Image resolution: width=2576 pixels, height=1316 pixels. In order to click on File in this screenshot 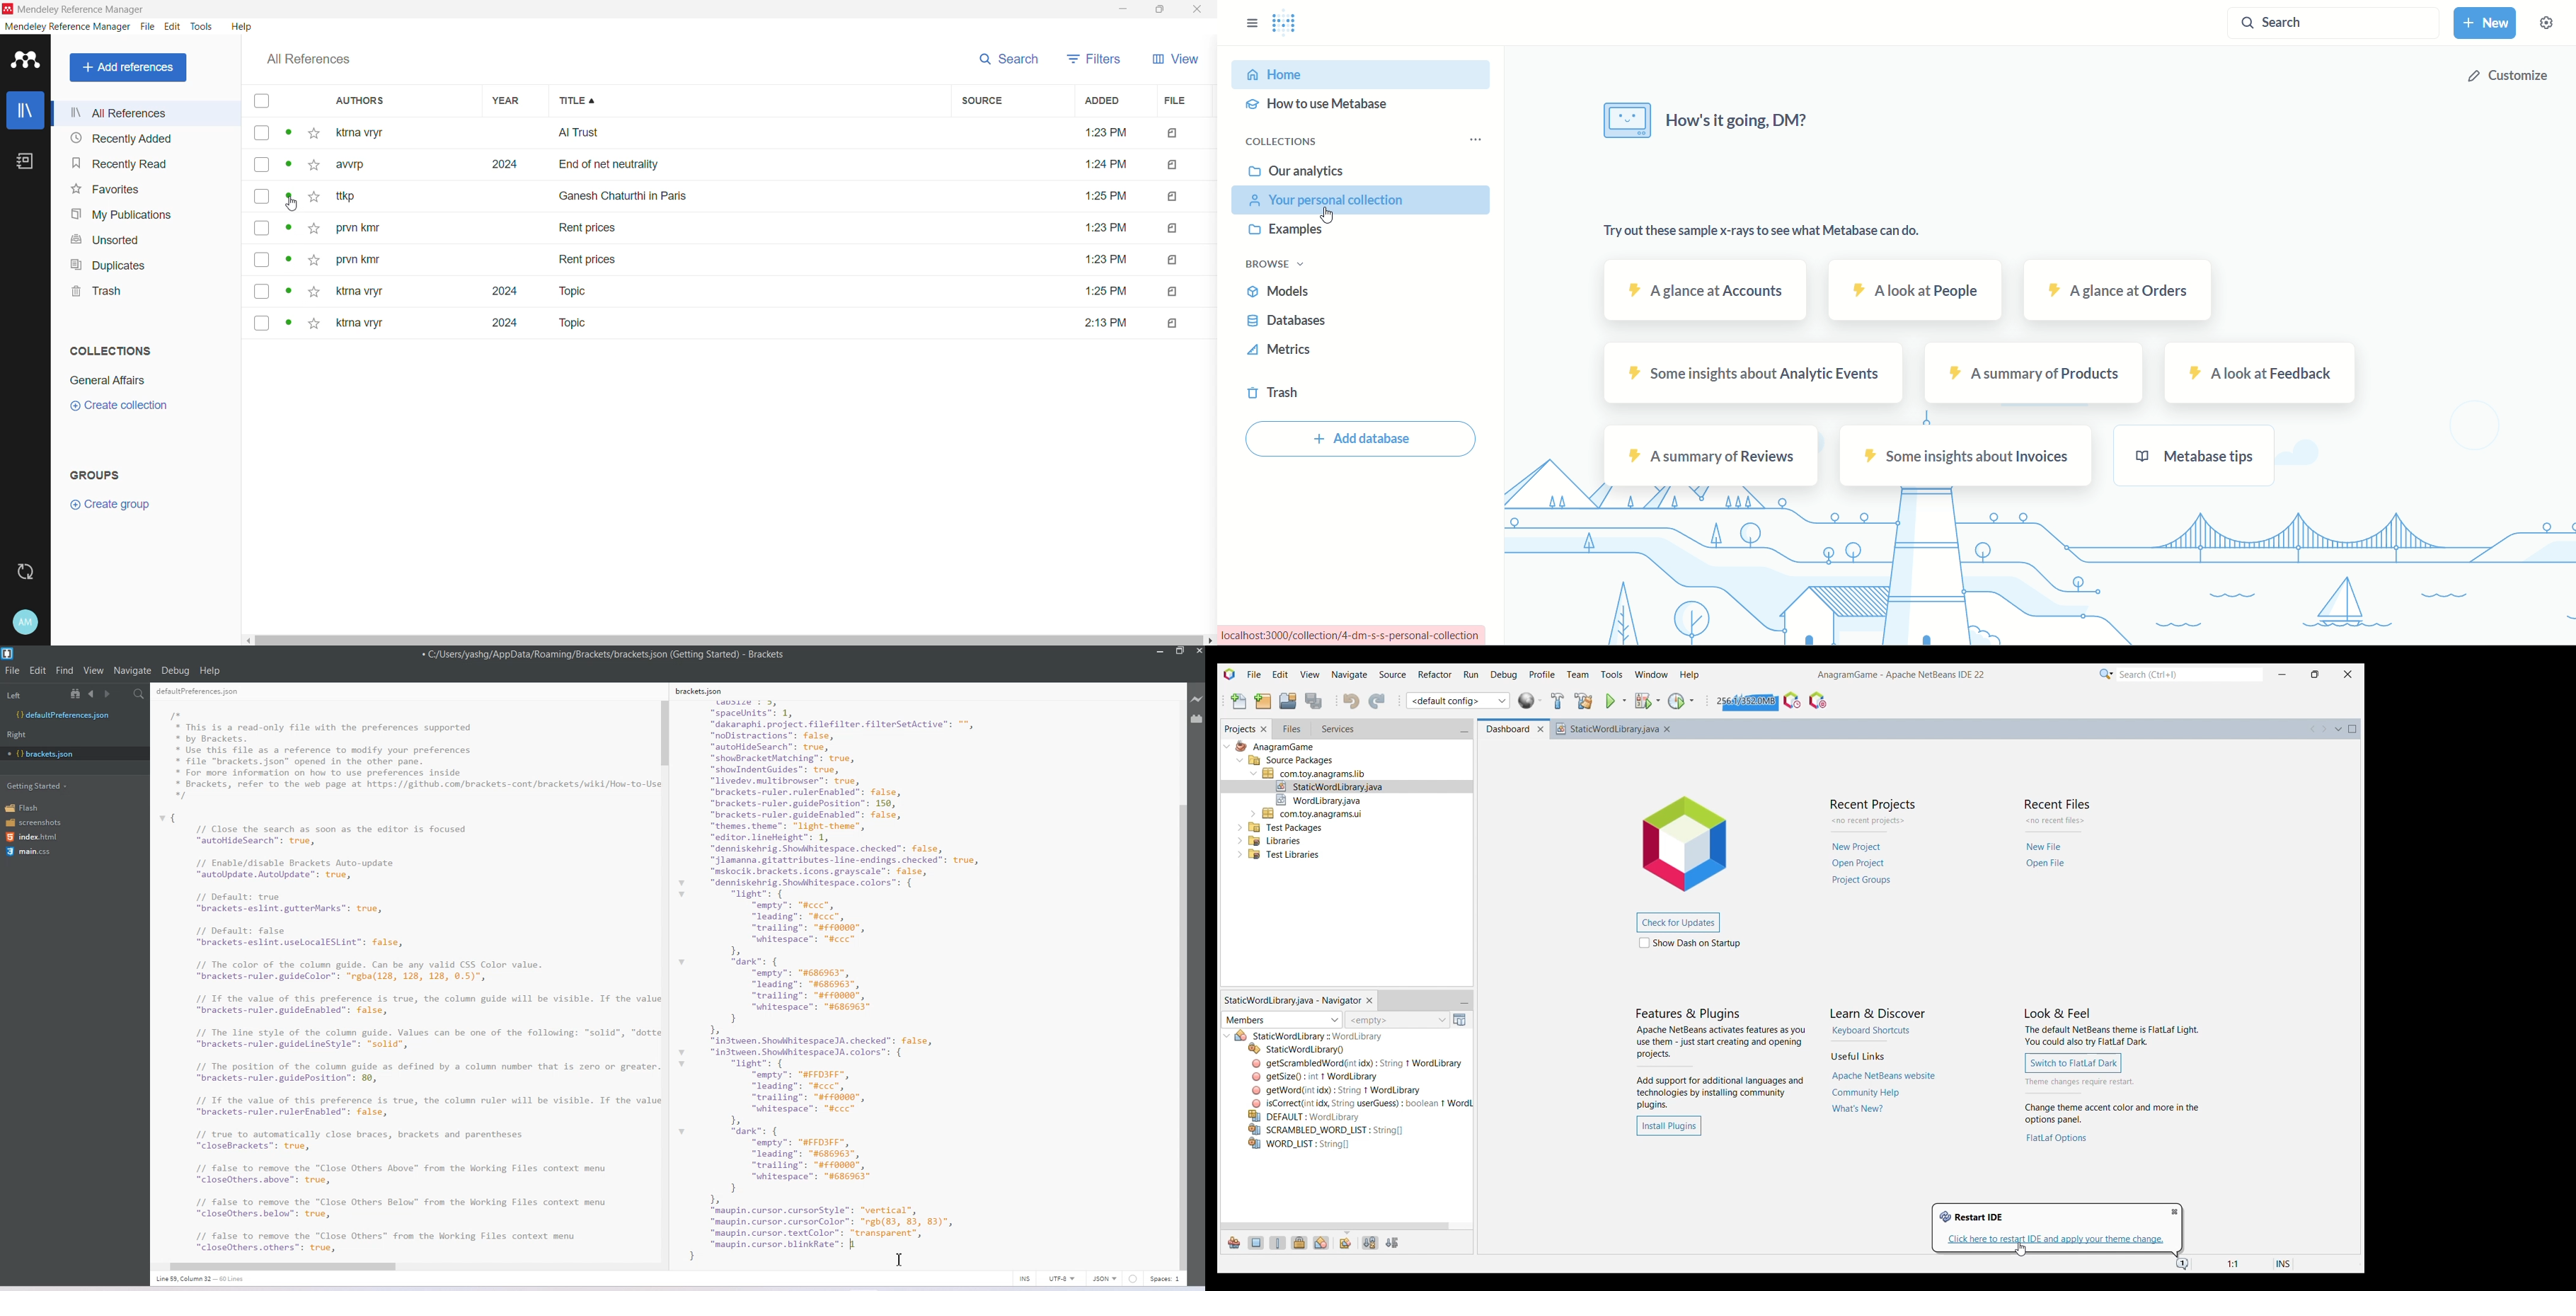, I will do `click(1181, 100)`.